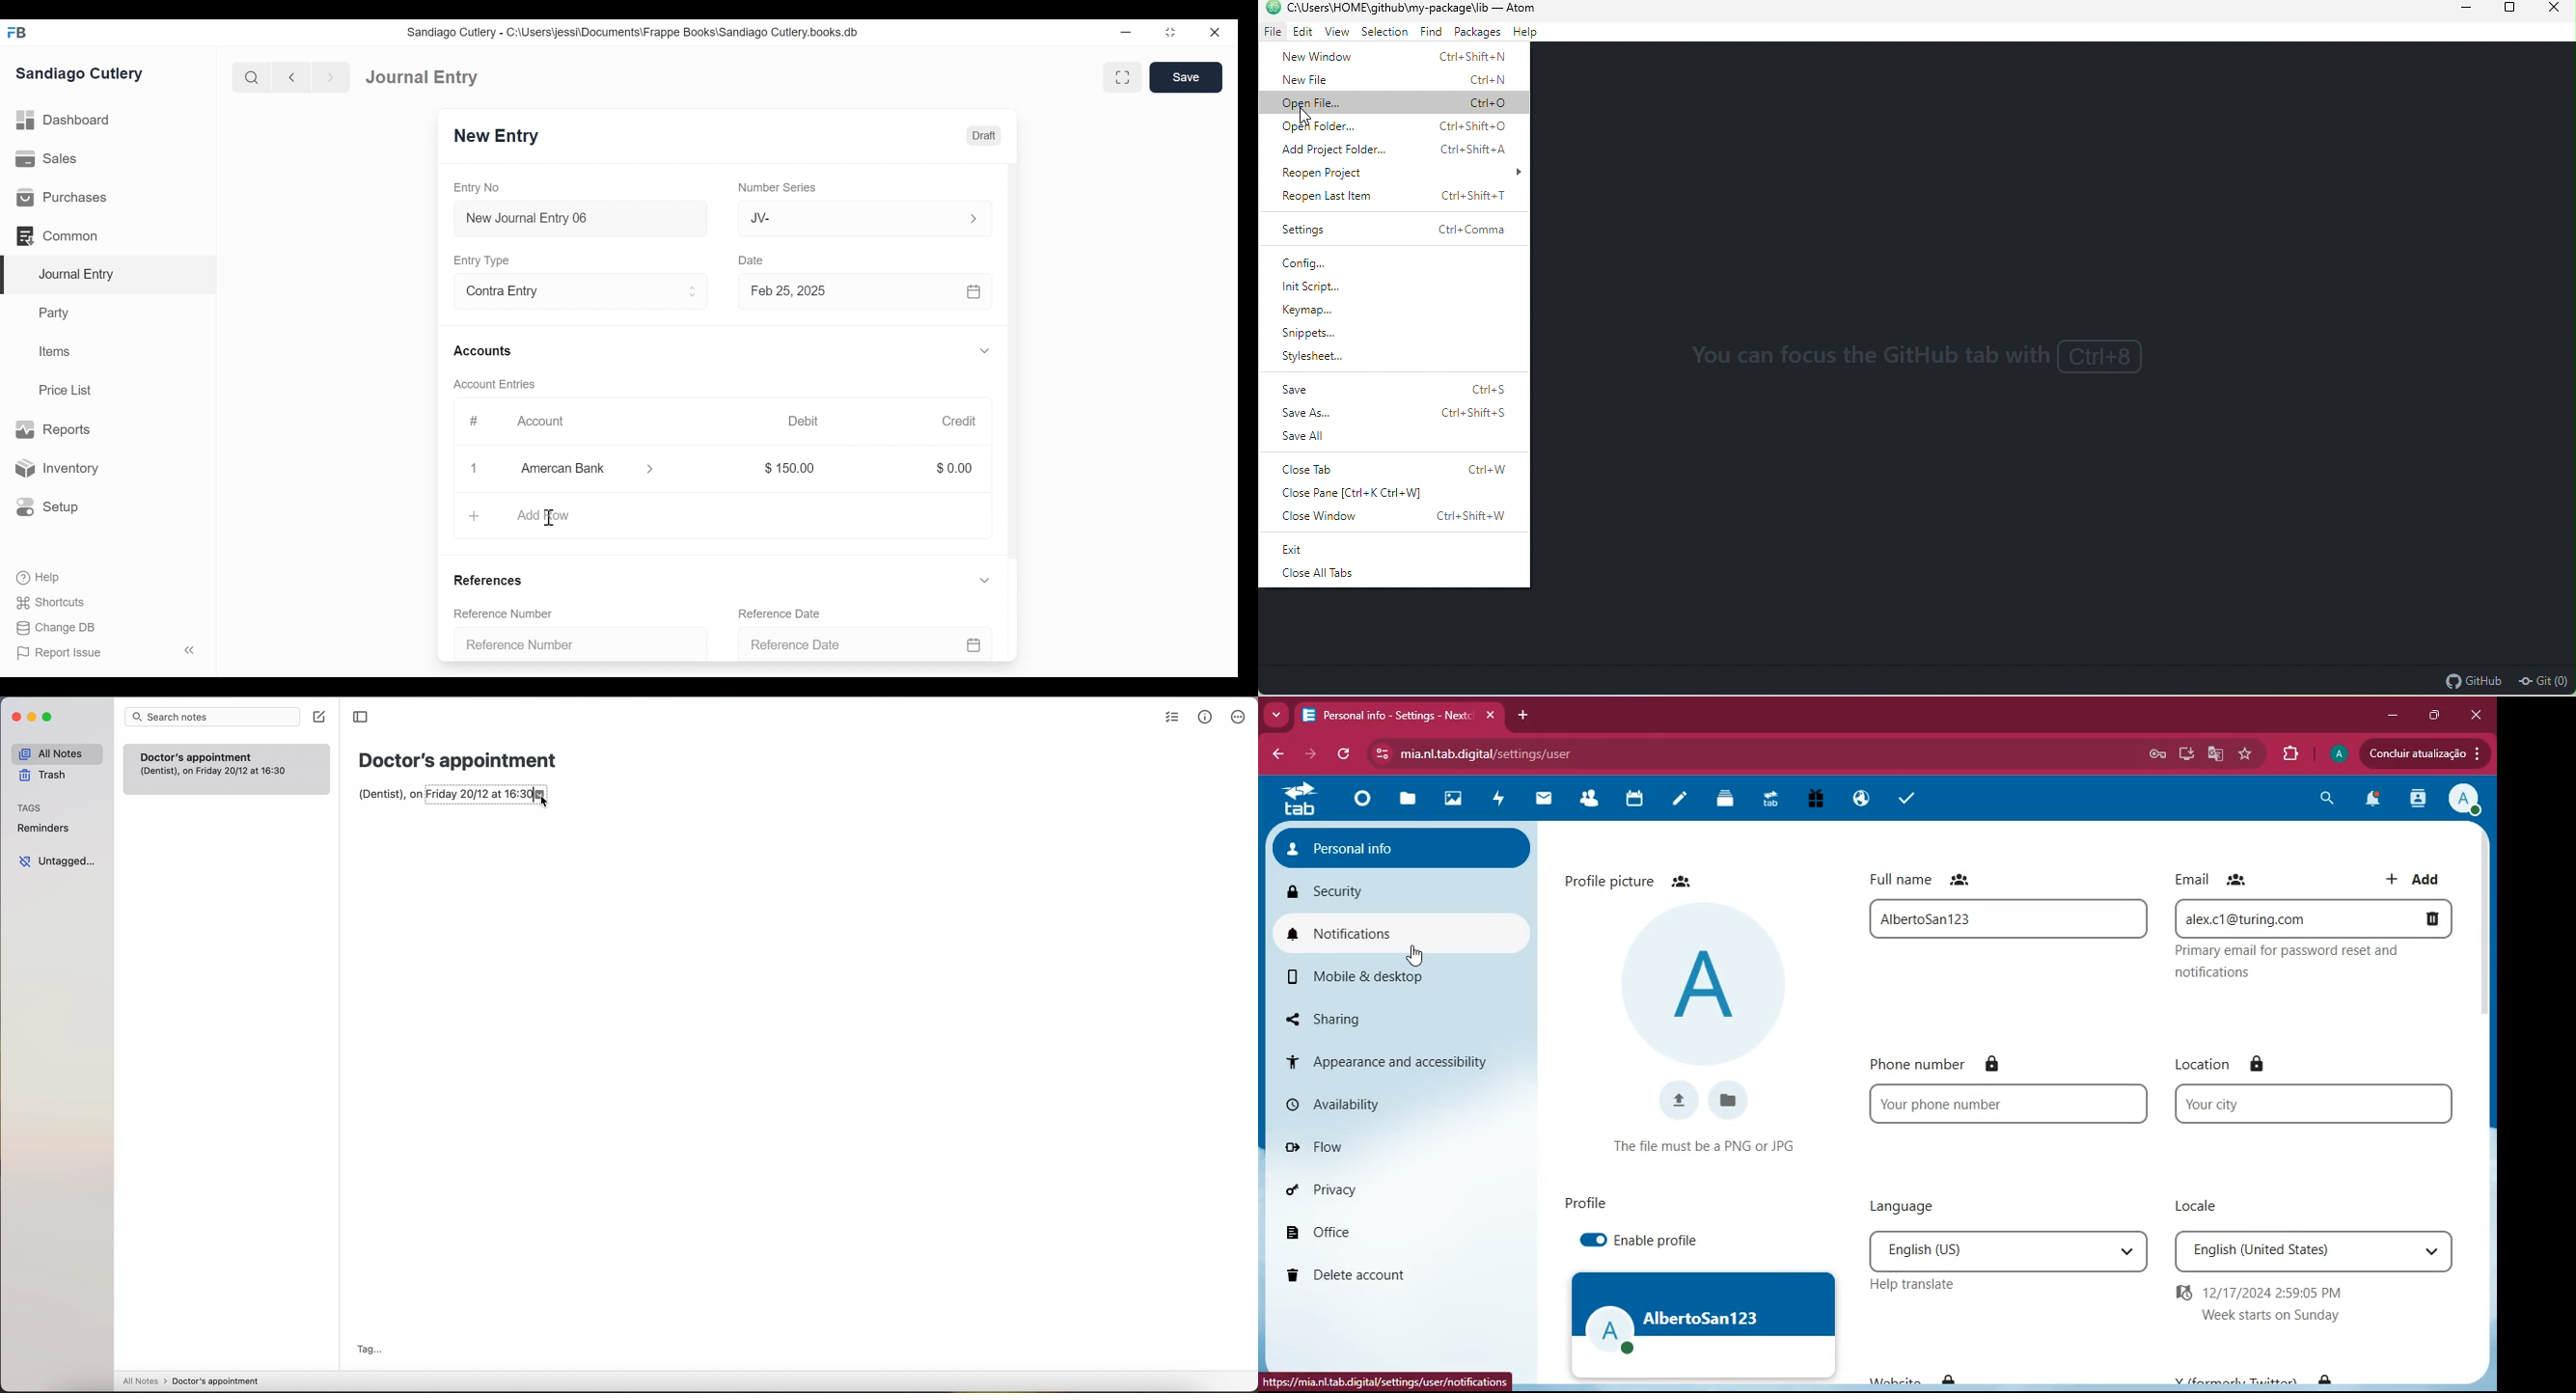 This screenshot has width=2576, height=1400. What do you see at coordinates (498, 384) in the screenshot?
I see `Account Entries` at bounding box center [498, 384].